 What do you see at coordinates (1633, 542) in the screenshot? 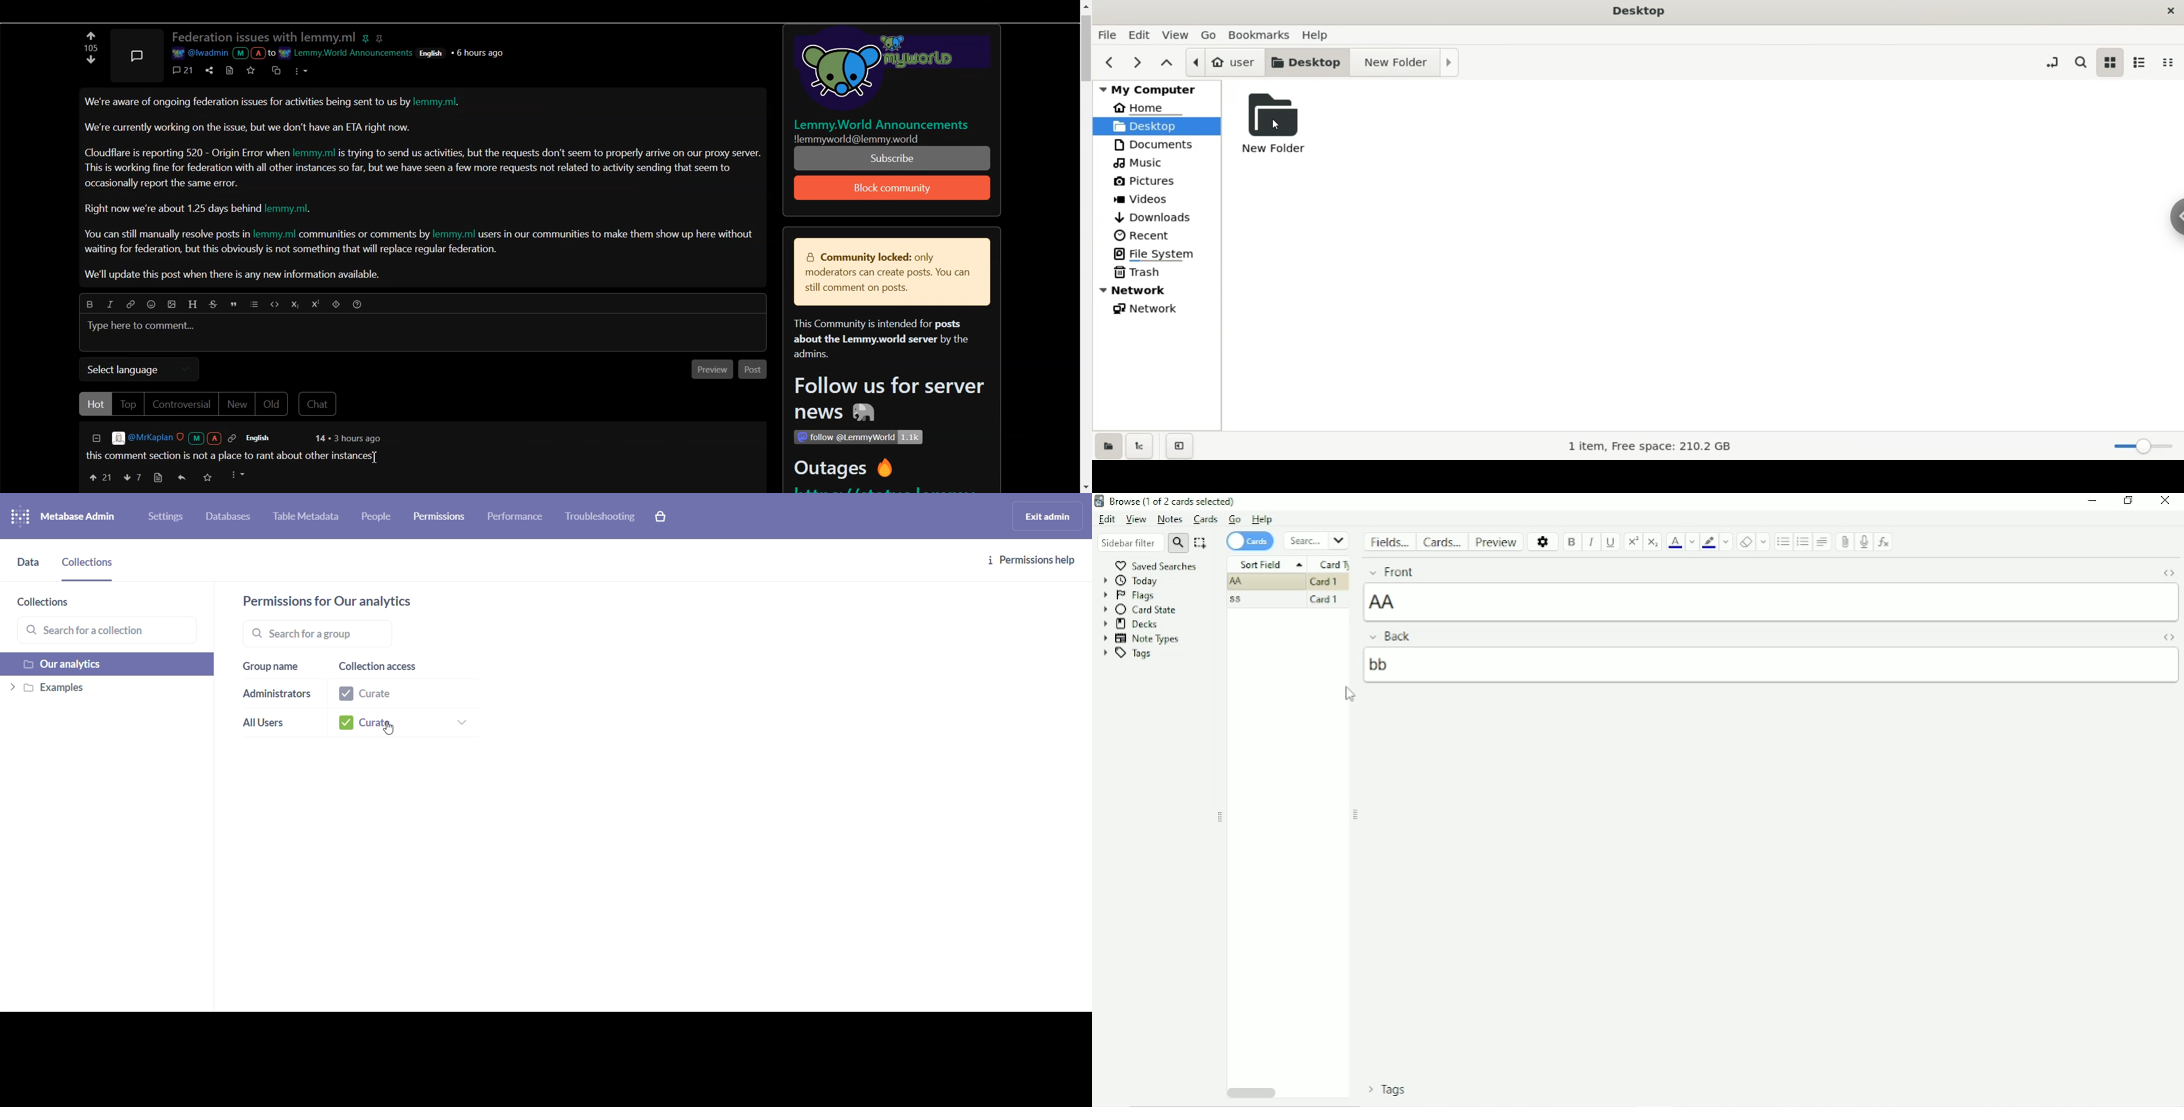
I see `Superscript` at bounding box center [1633, 542].